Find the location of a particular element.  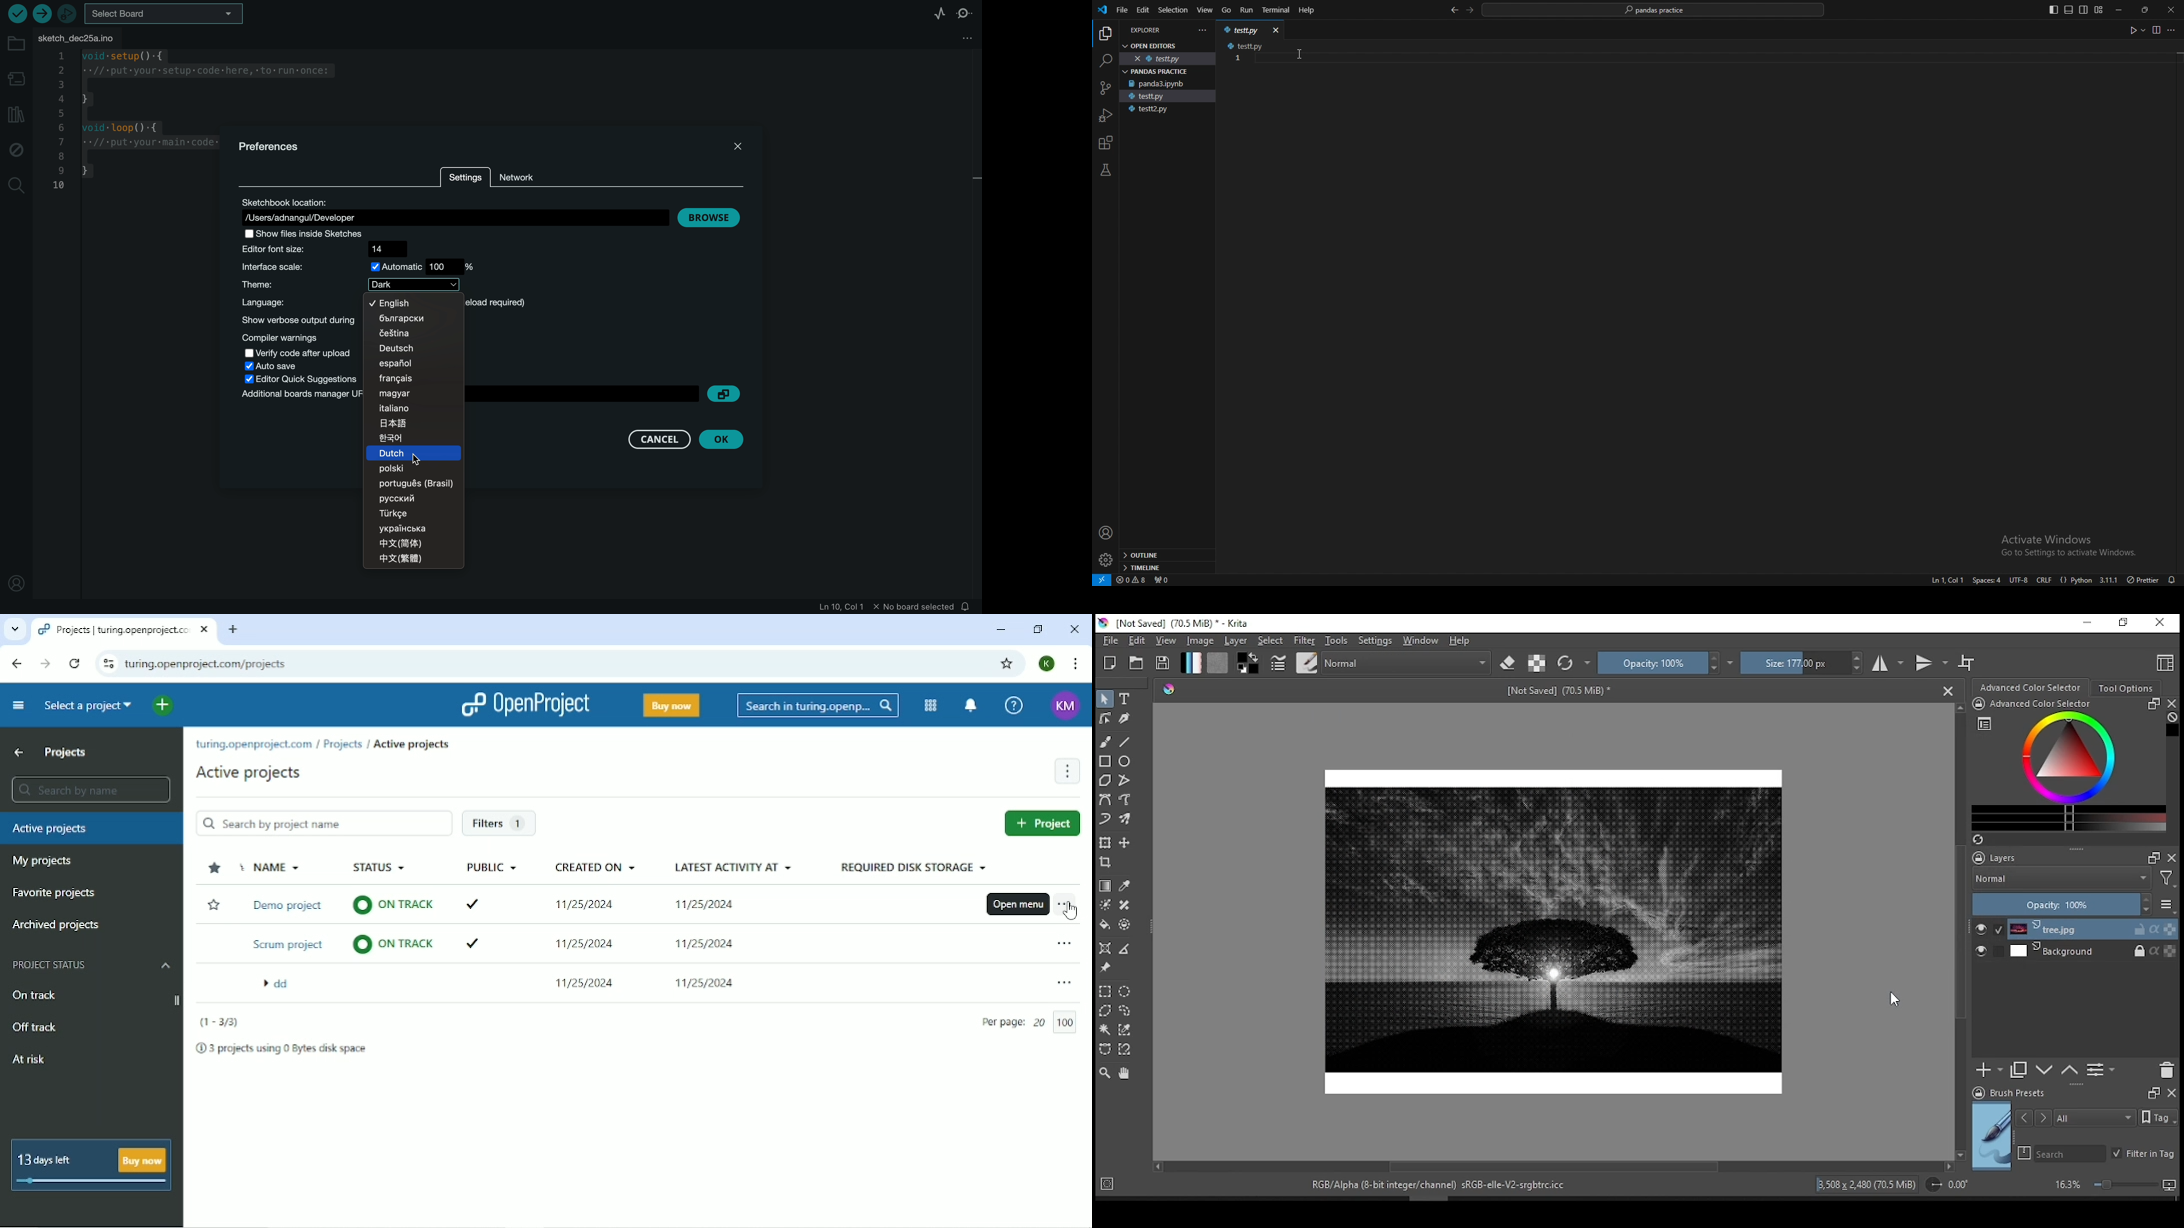

colorize mask tool is located at coordinates (1106, 905).